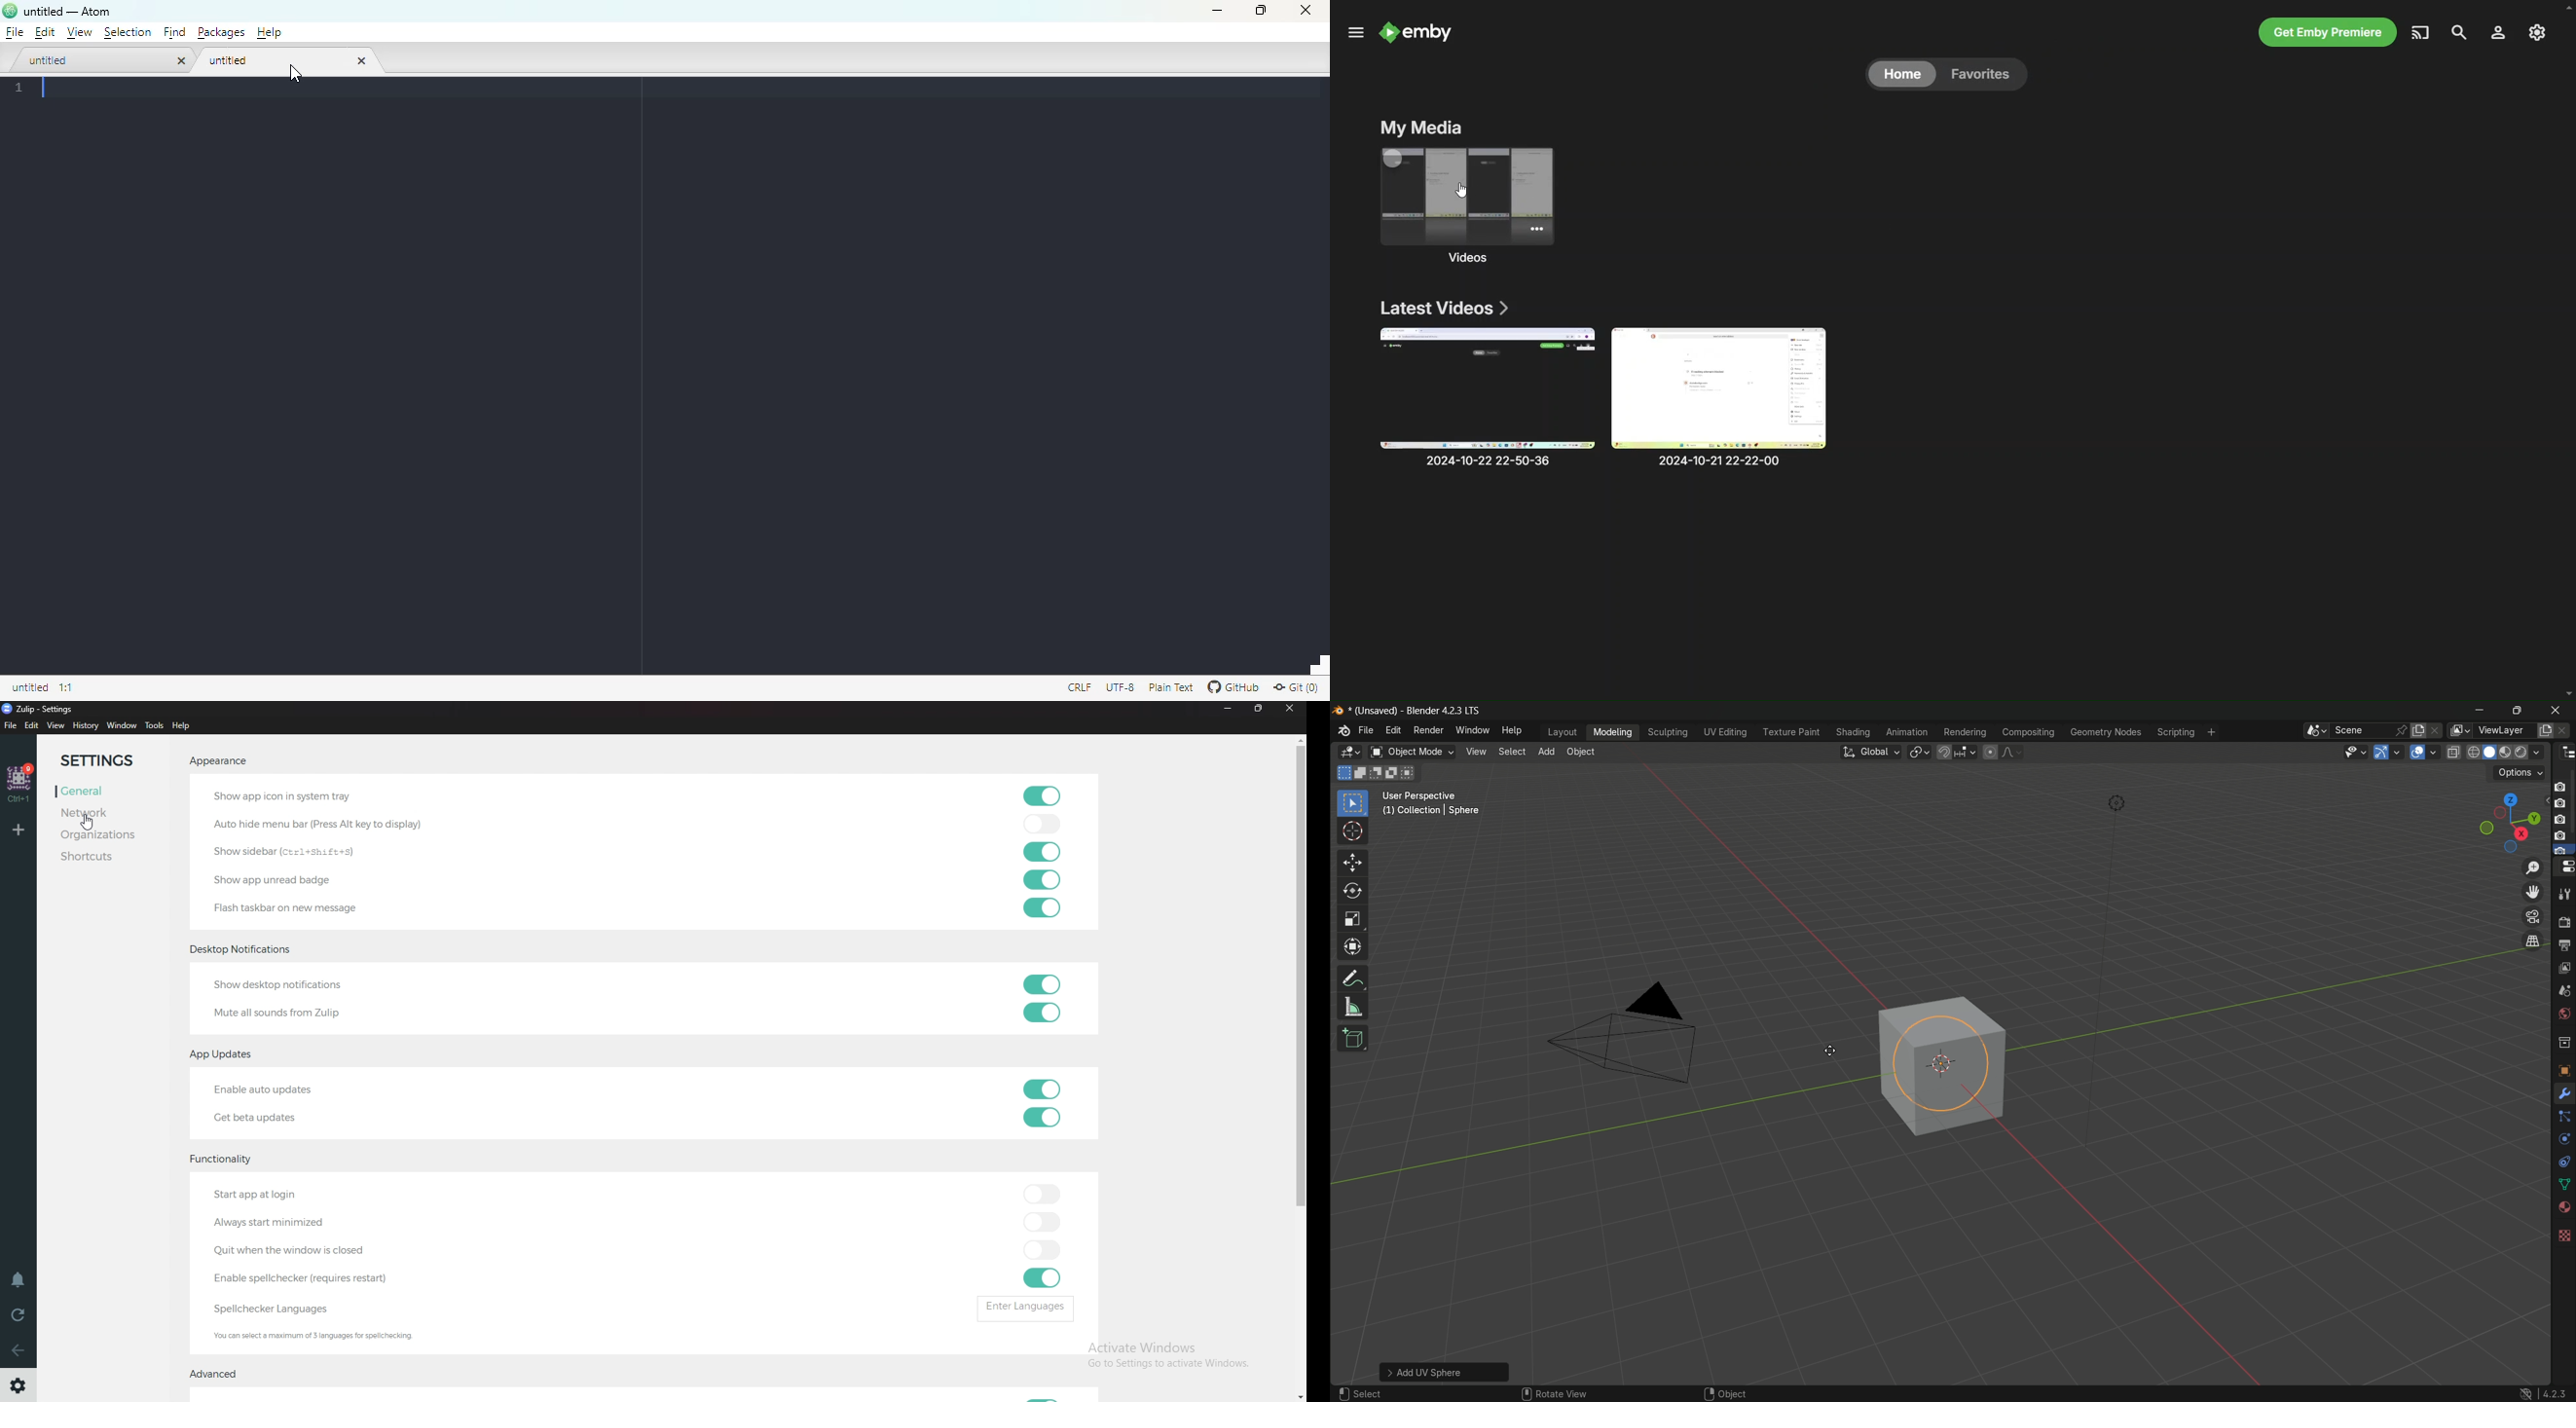 This screenshot has height=1428, width=2576. I want to click on cursor, so click(296, 74).